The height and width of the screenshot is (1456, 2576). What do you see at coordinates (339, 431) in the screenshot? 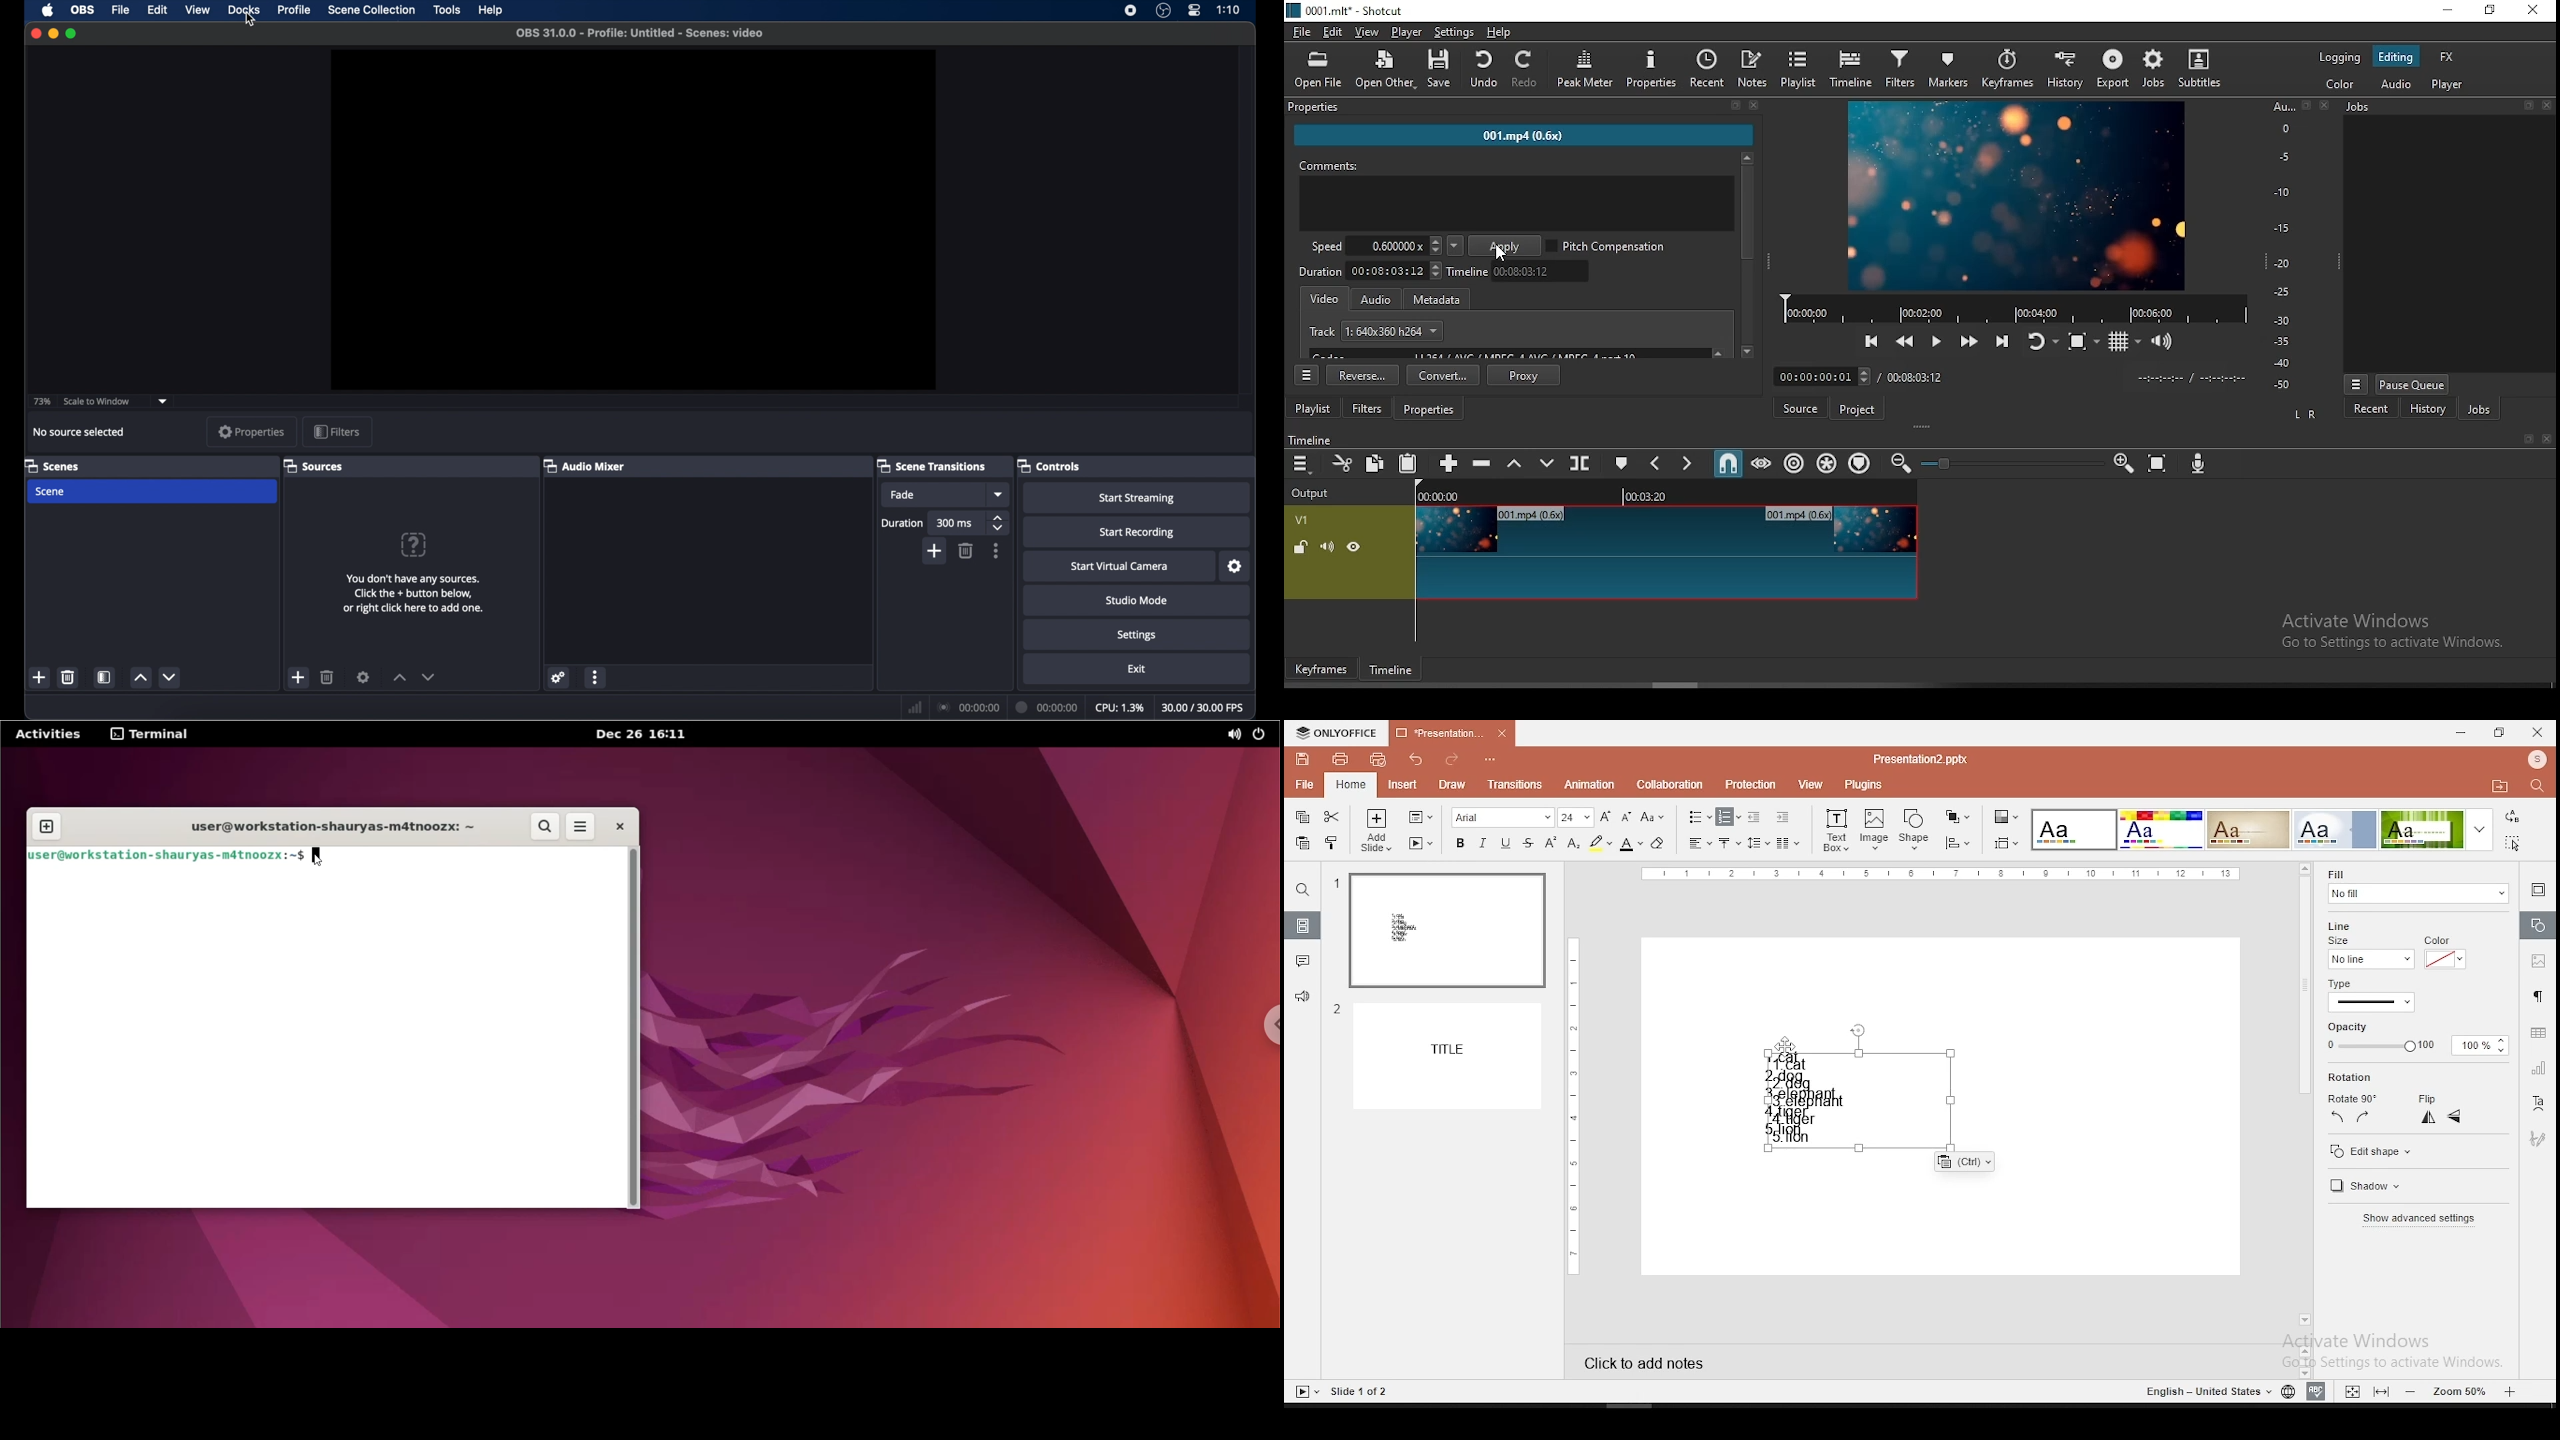
I see `filters` at bounding box center [339, 431].